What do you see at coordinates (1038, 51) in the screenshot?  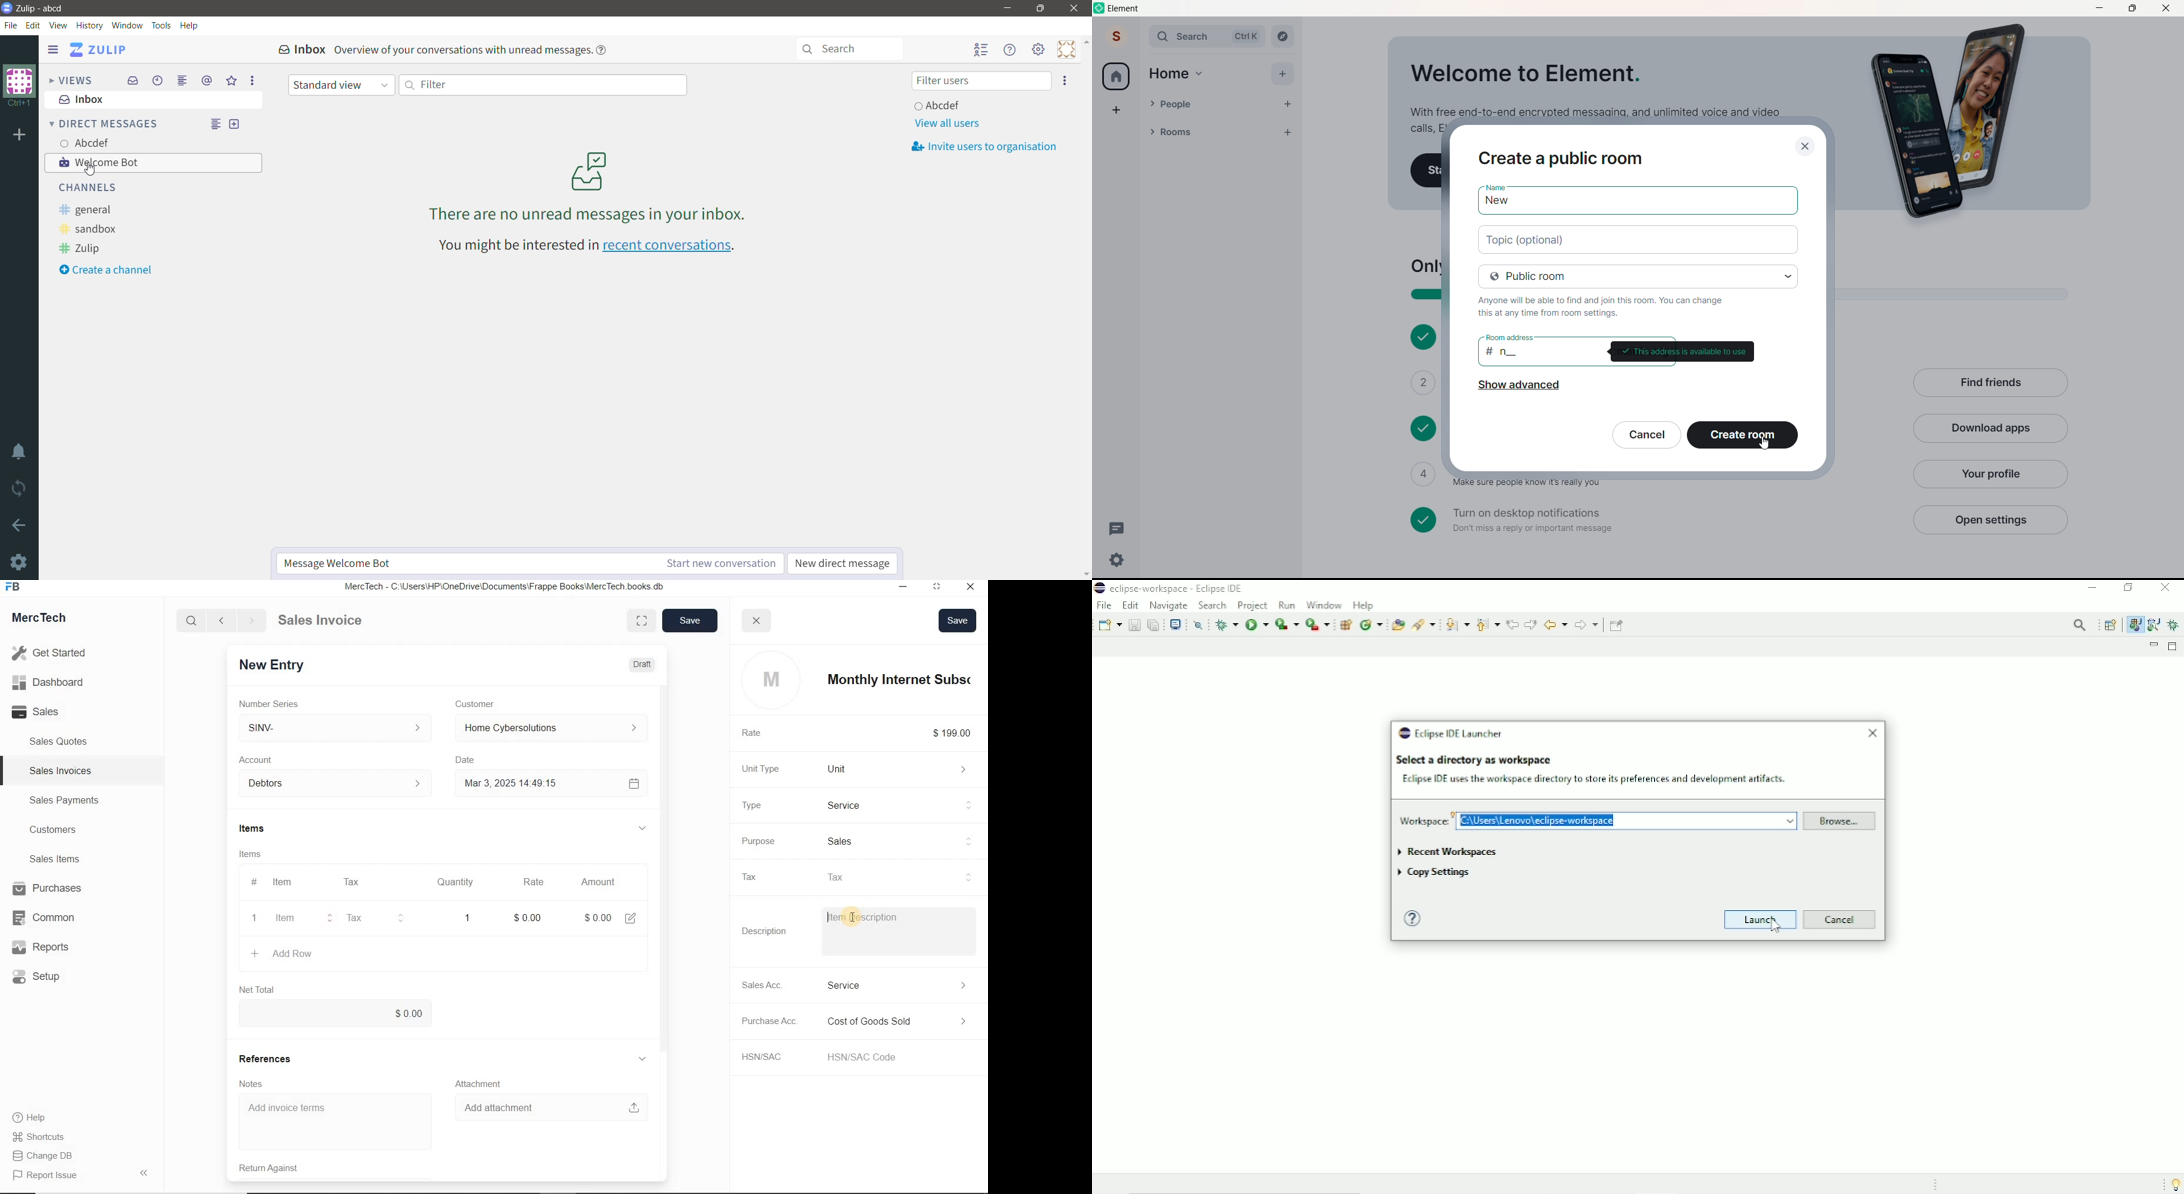 I see `Main Menu` at bounding box center [1038, 51].